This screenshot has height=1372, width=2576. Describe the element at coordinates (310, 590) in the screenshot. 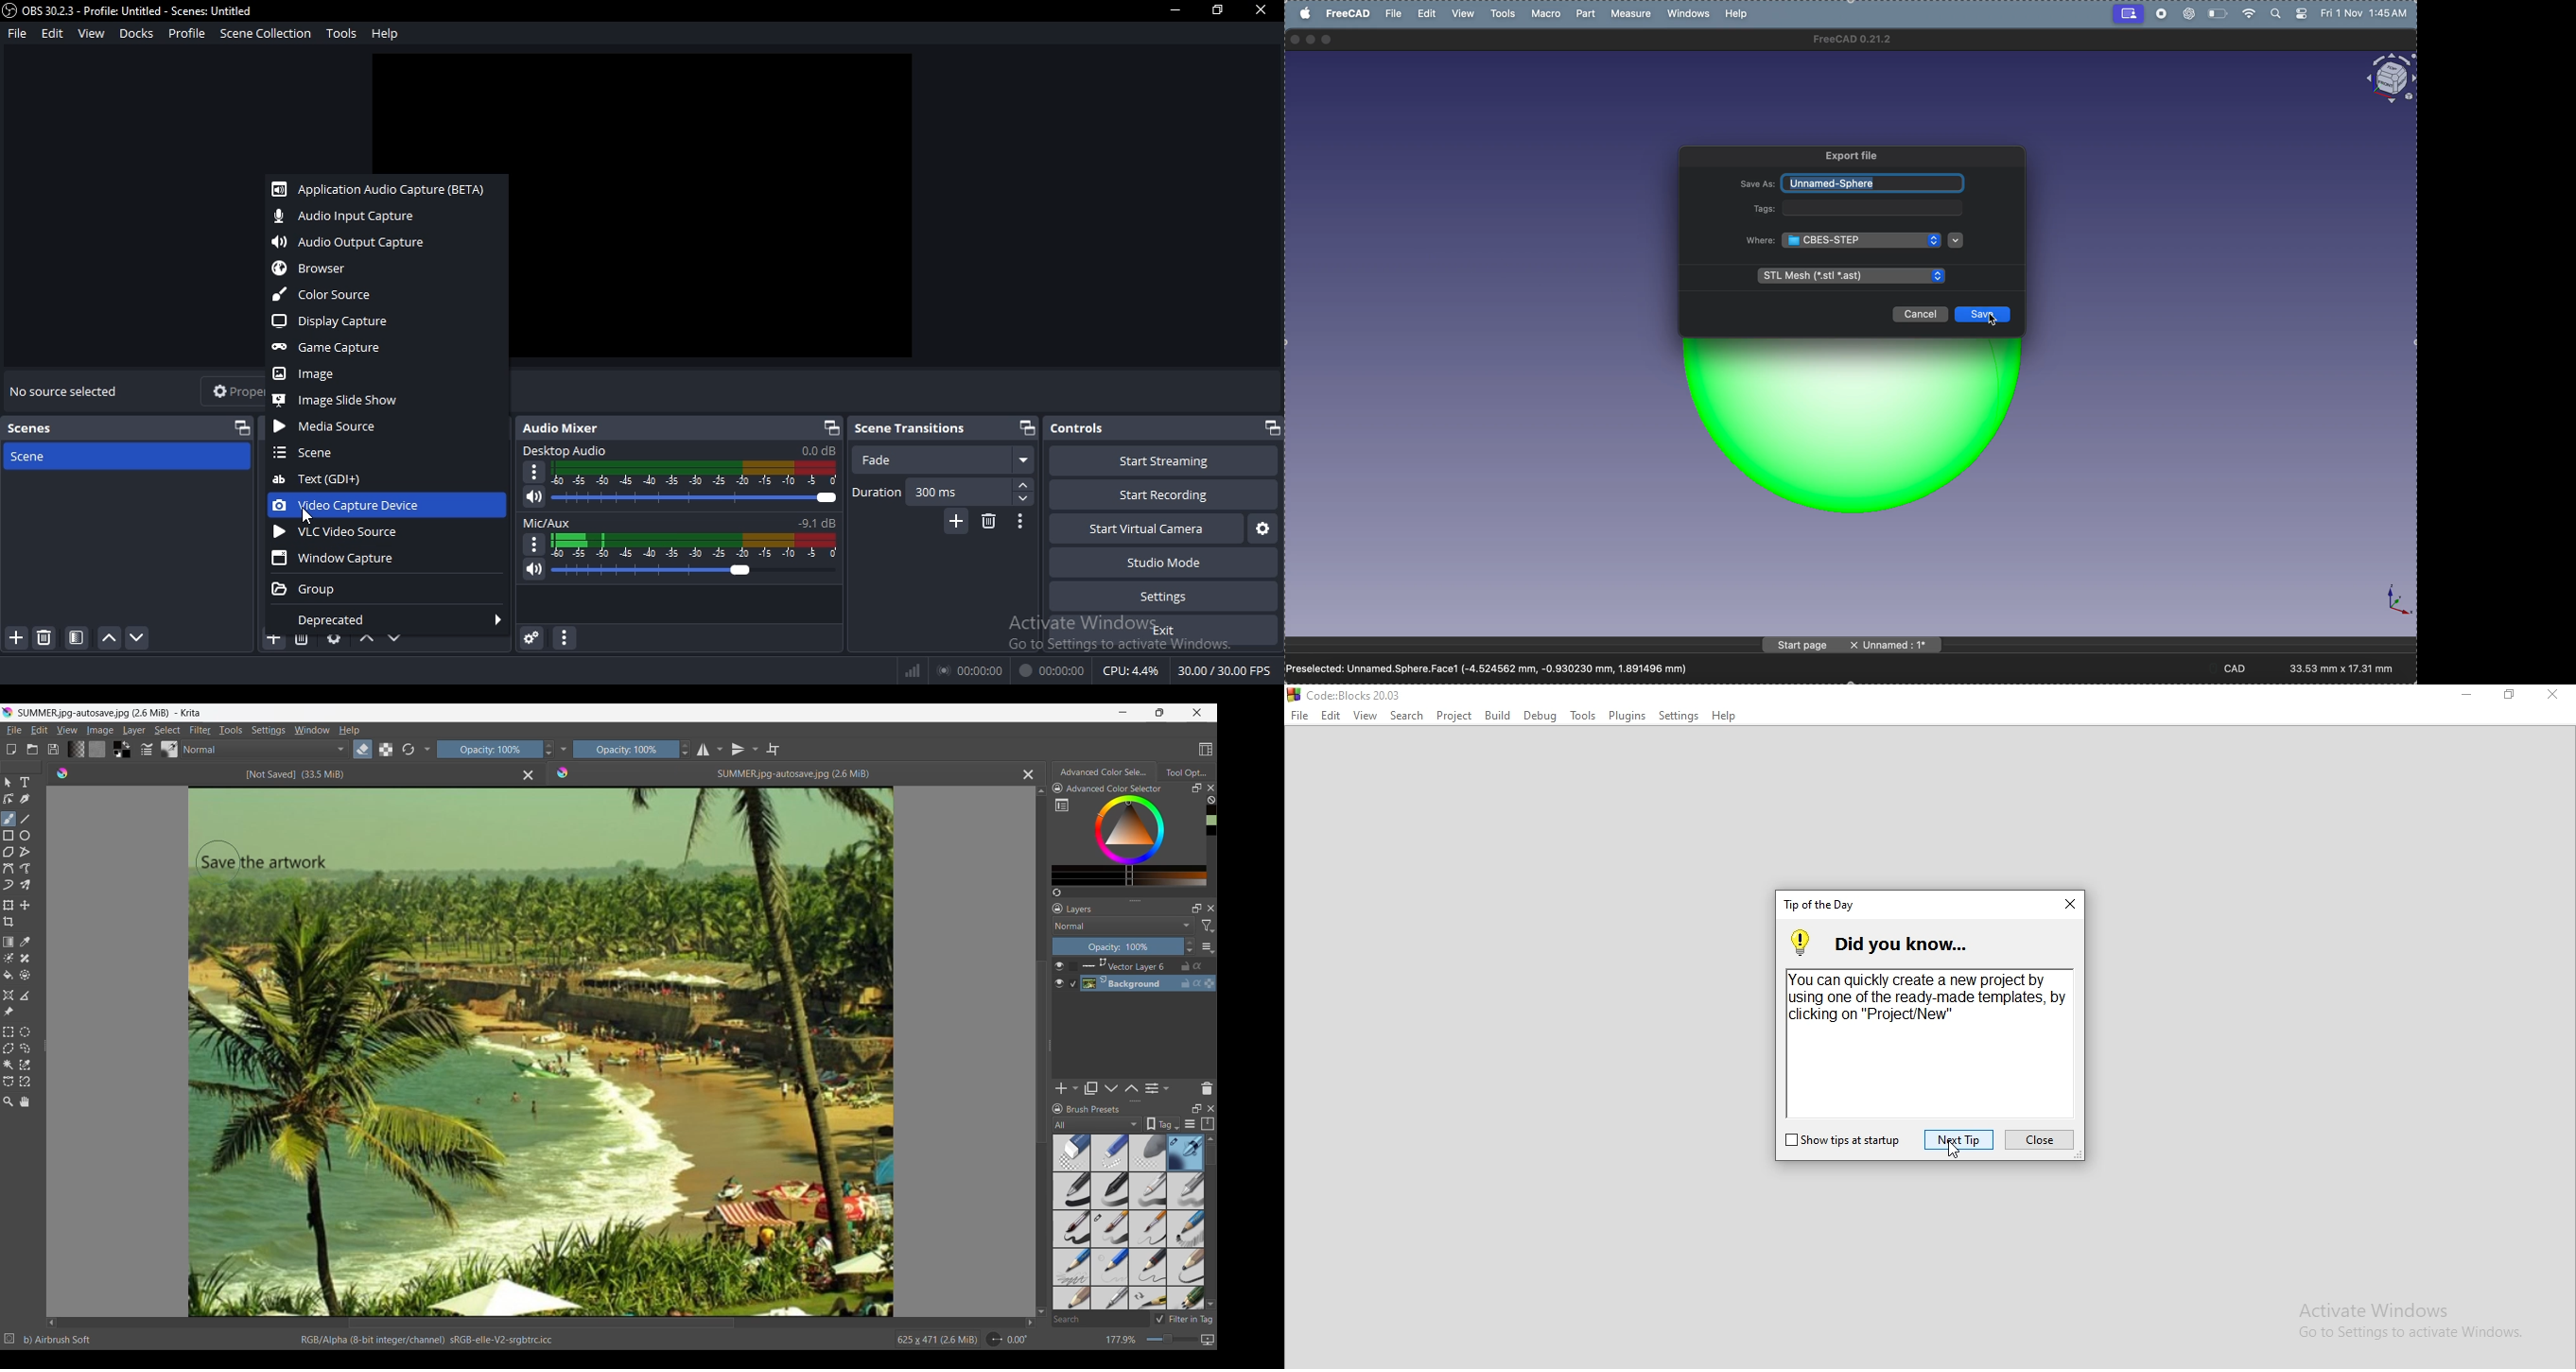

I see `group ` at that location.